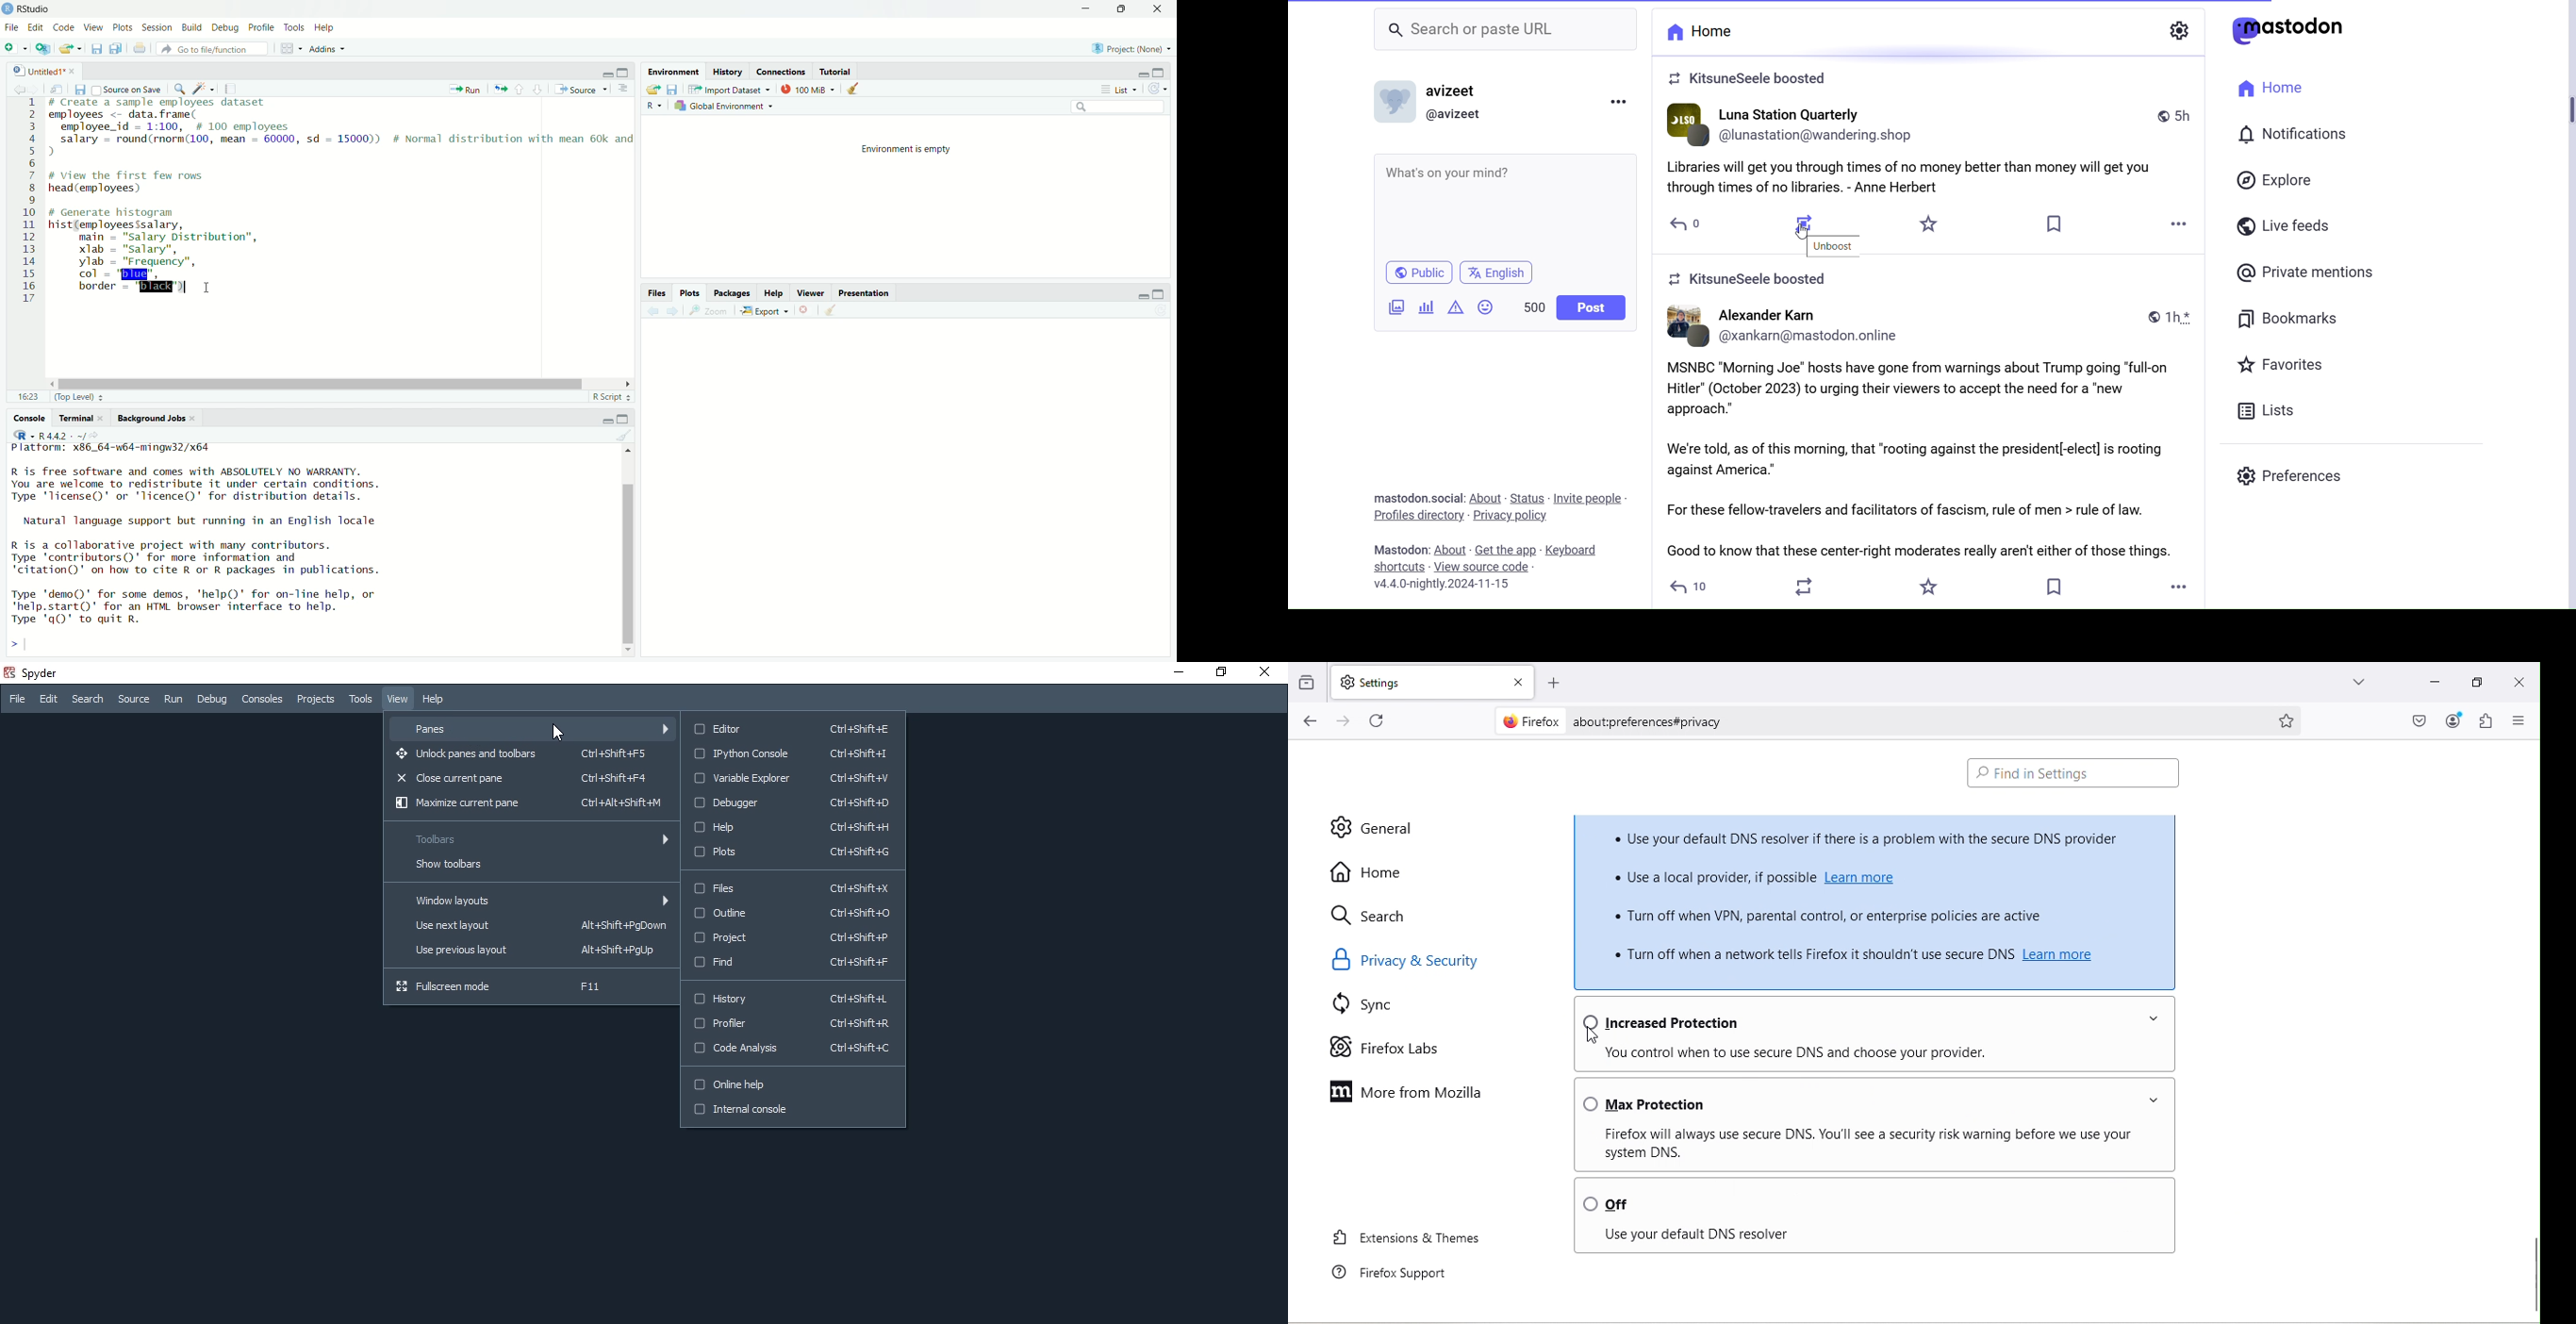 The image size is (2576, 1344). Describe the element at coordinates (2475, 683) in the screenshot. I see `Maximize` at that location.